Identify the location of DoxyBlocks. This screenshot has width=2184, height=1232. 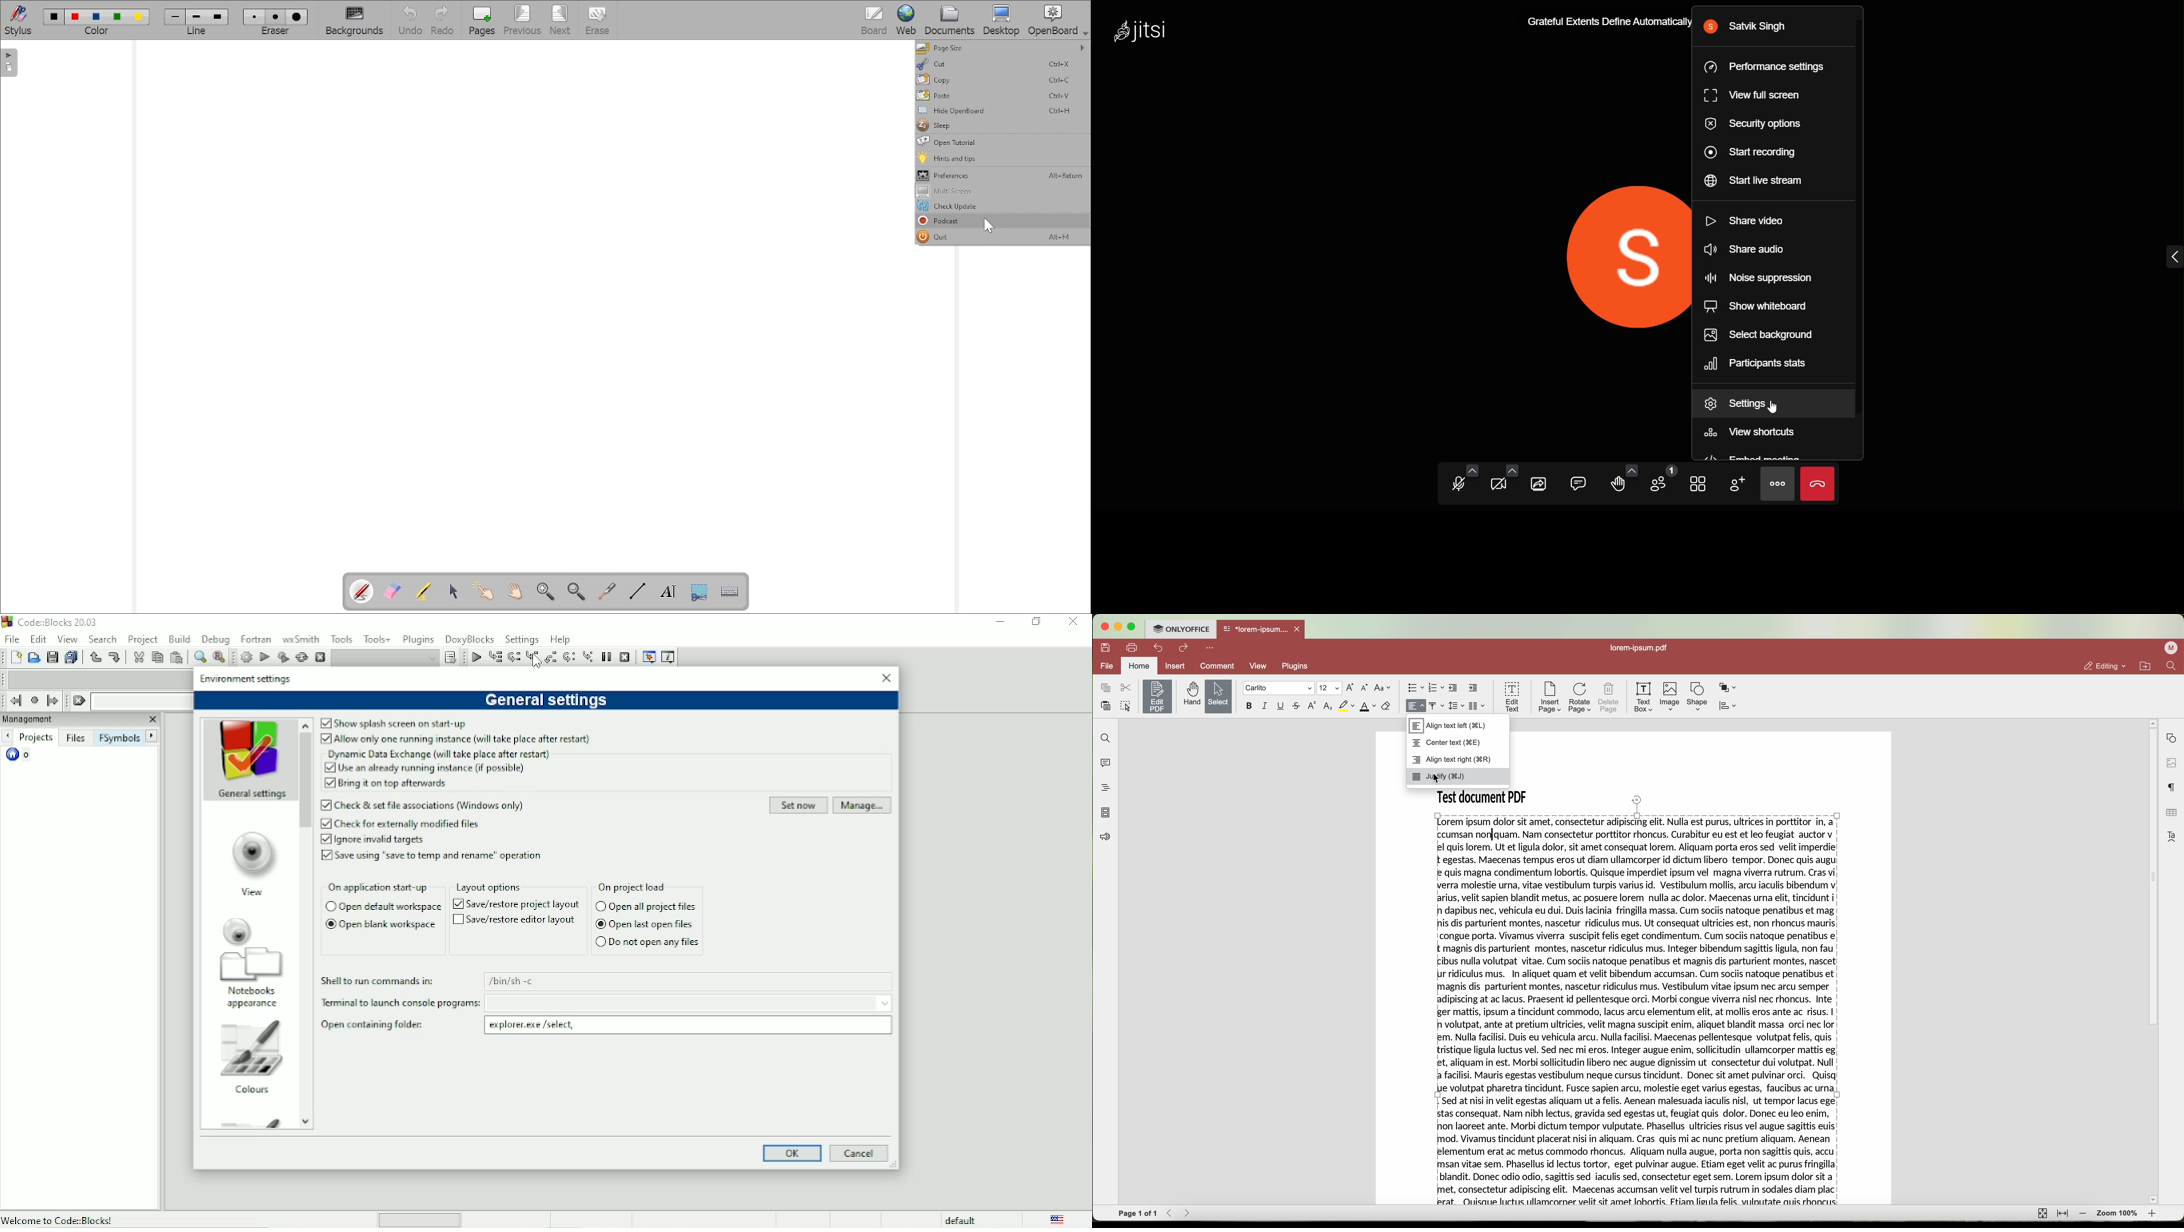
(468, 639).